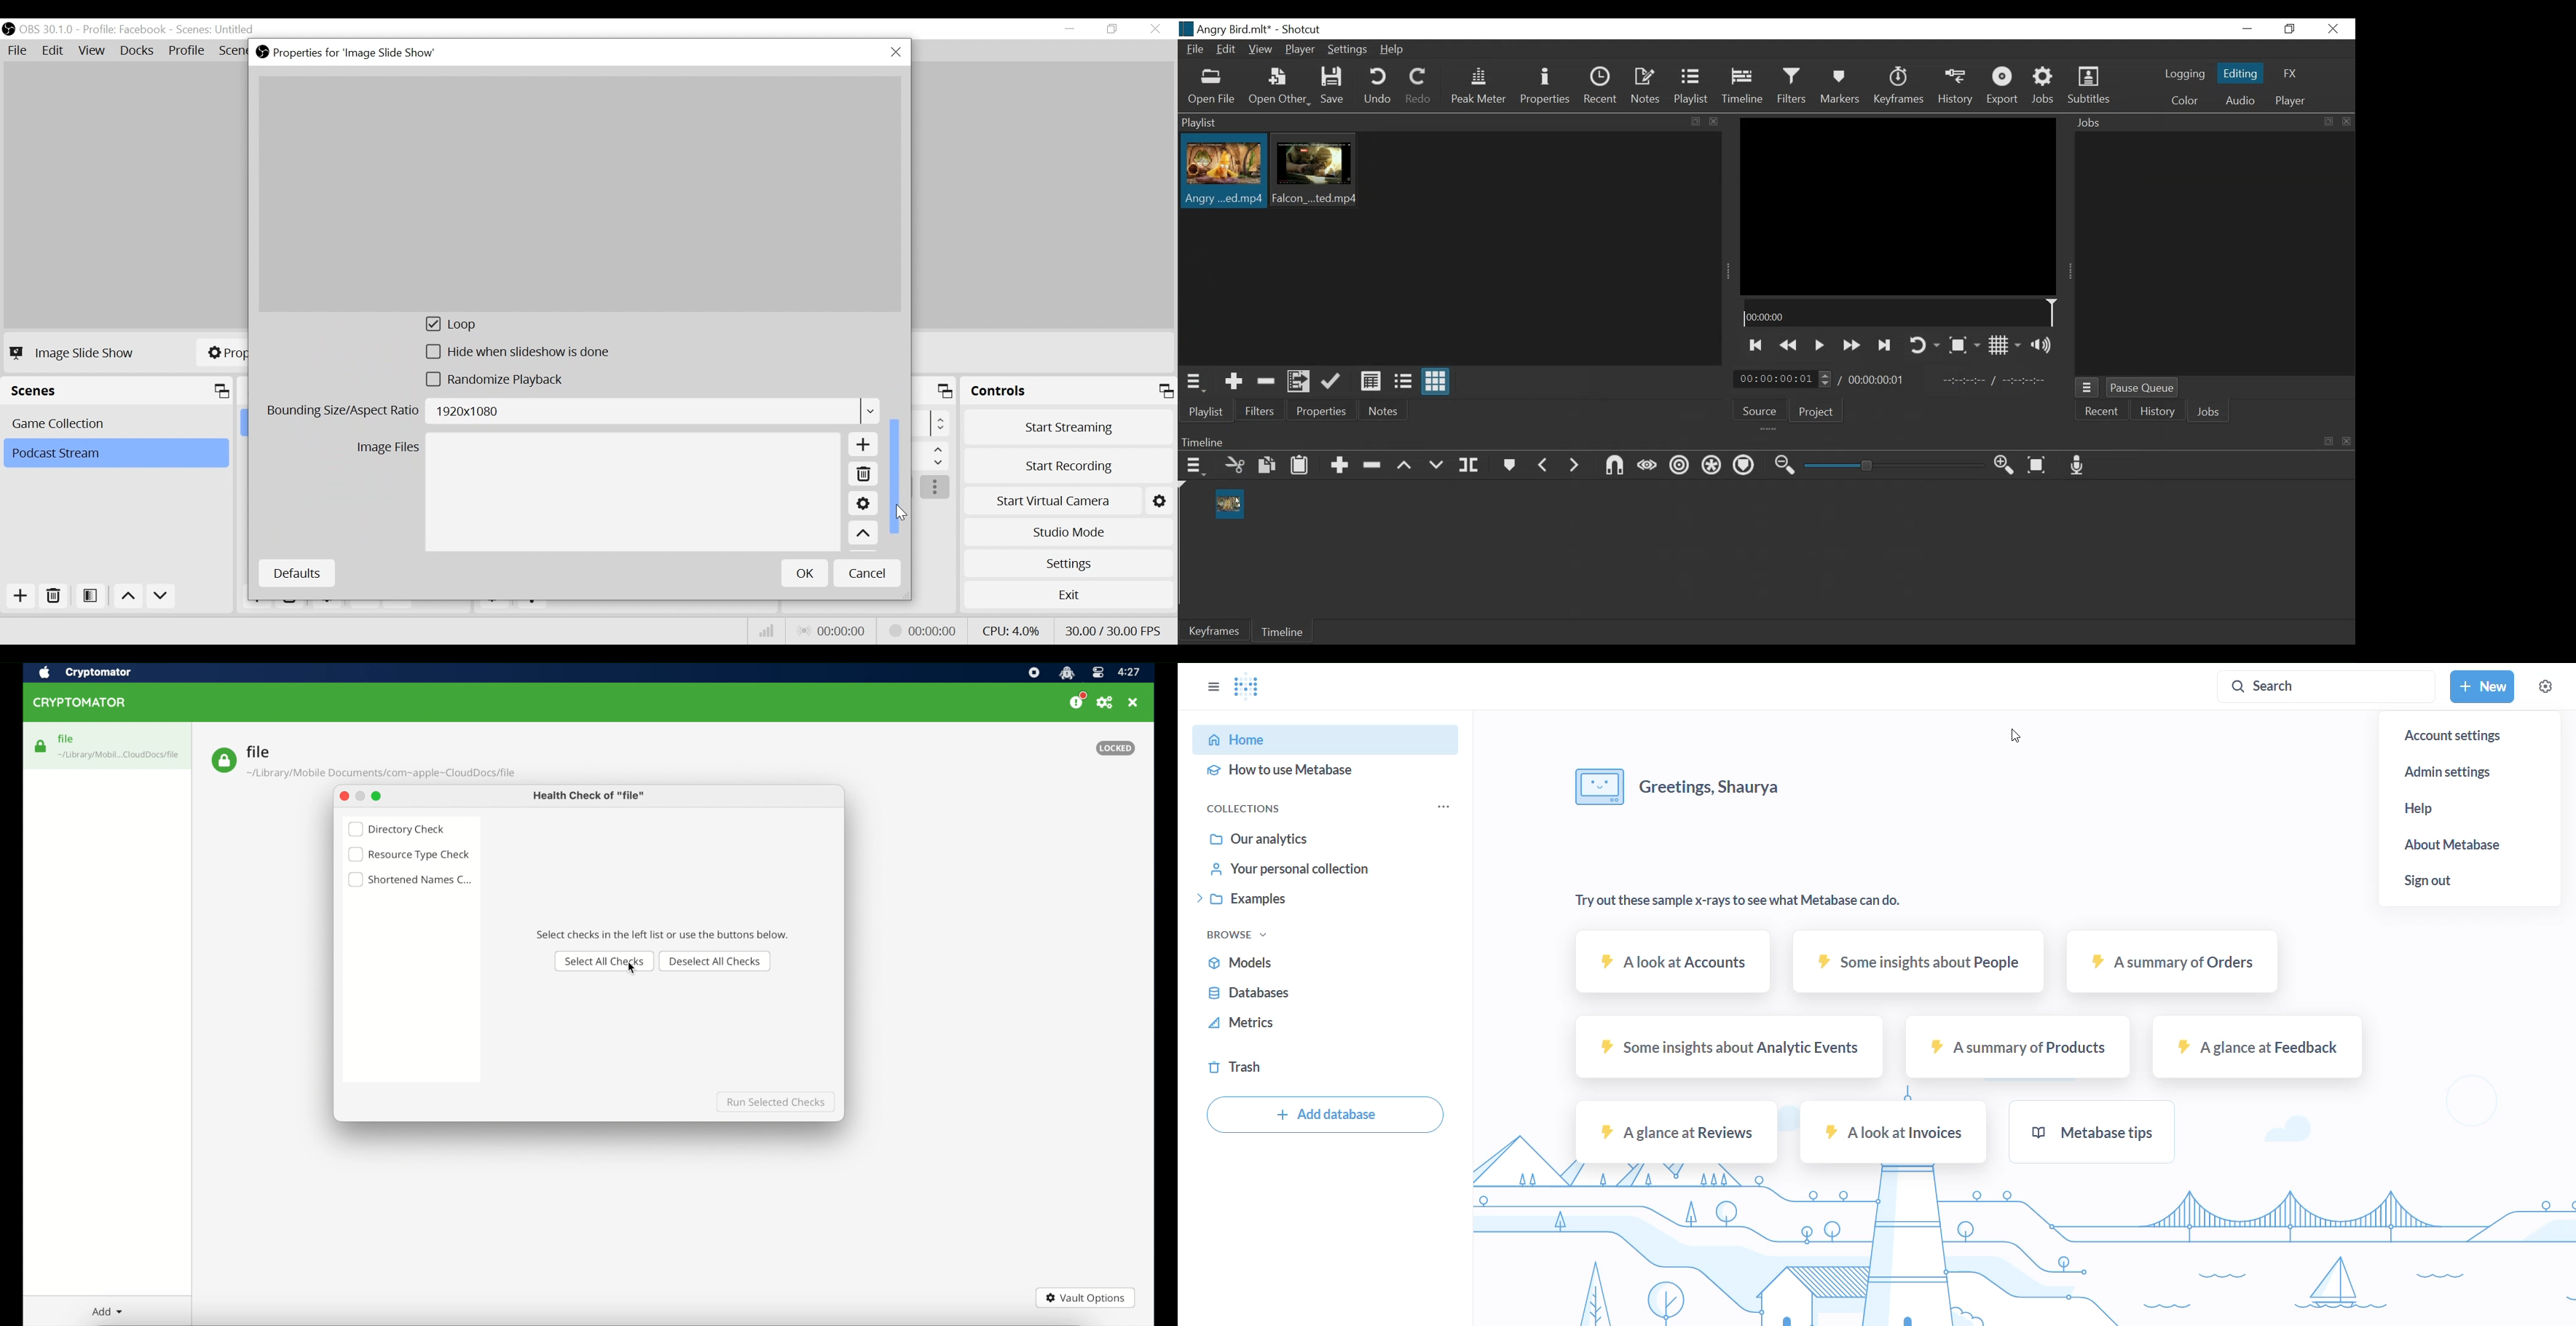 This screenshot has width=2576, height=1344. What do you see at coordinates (1135, 703) in the screenshot?
I see `close` at bounding box center [1135, 703].